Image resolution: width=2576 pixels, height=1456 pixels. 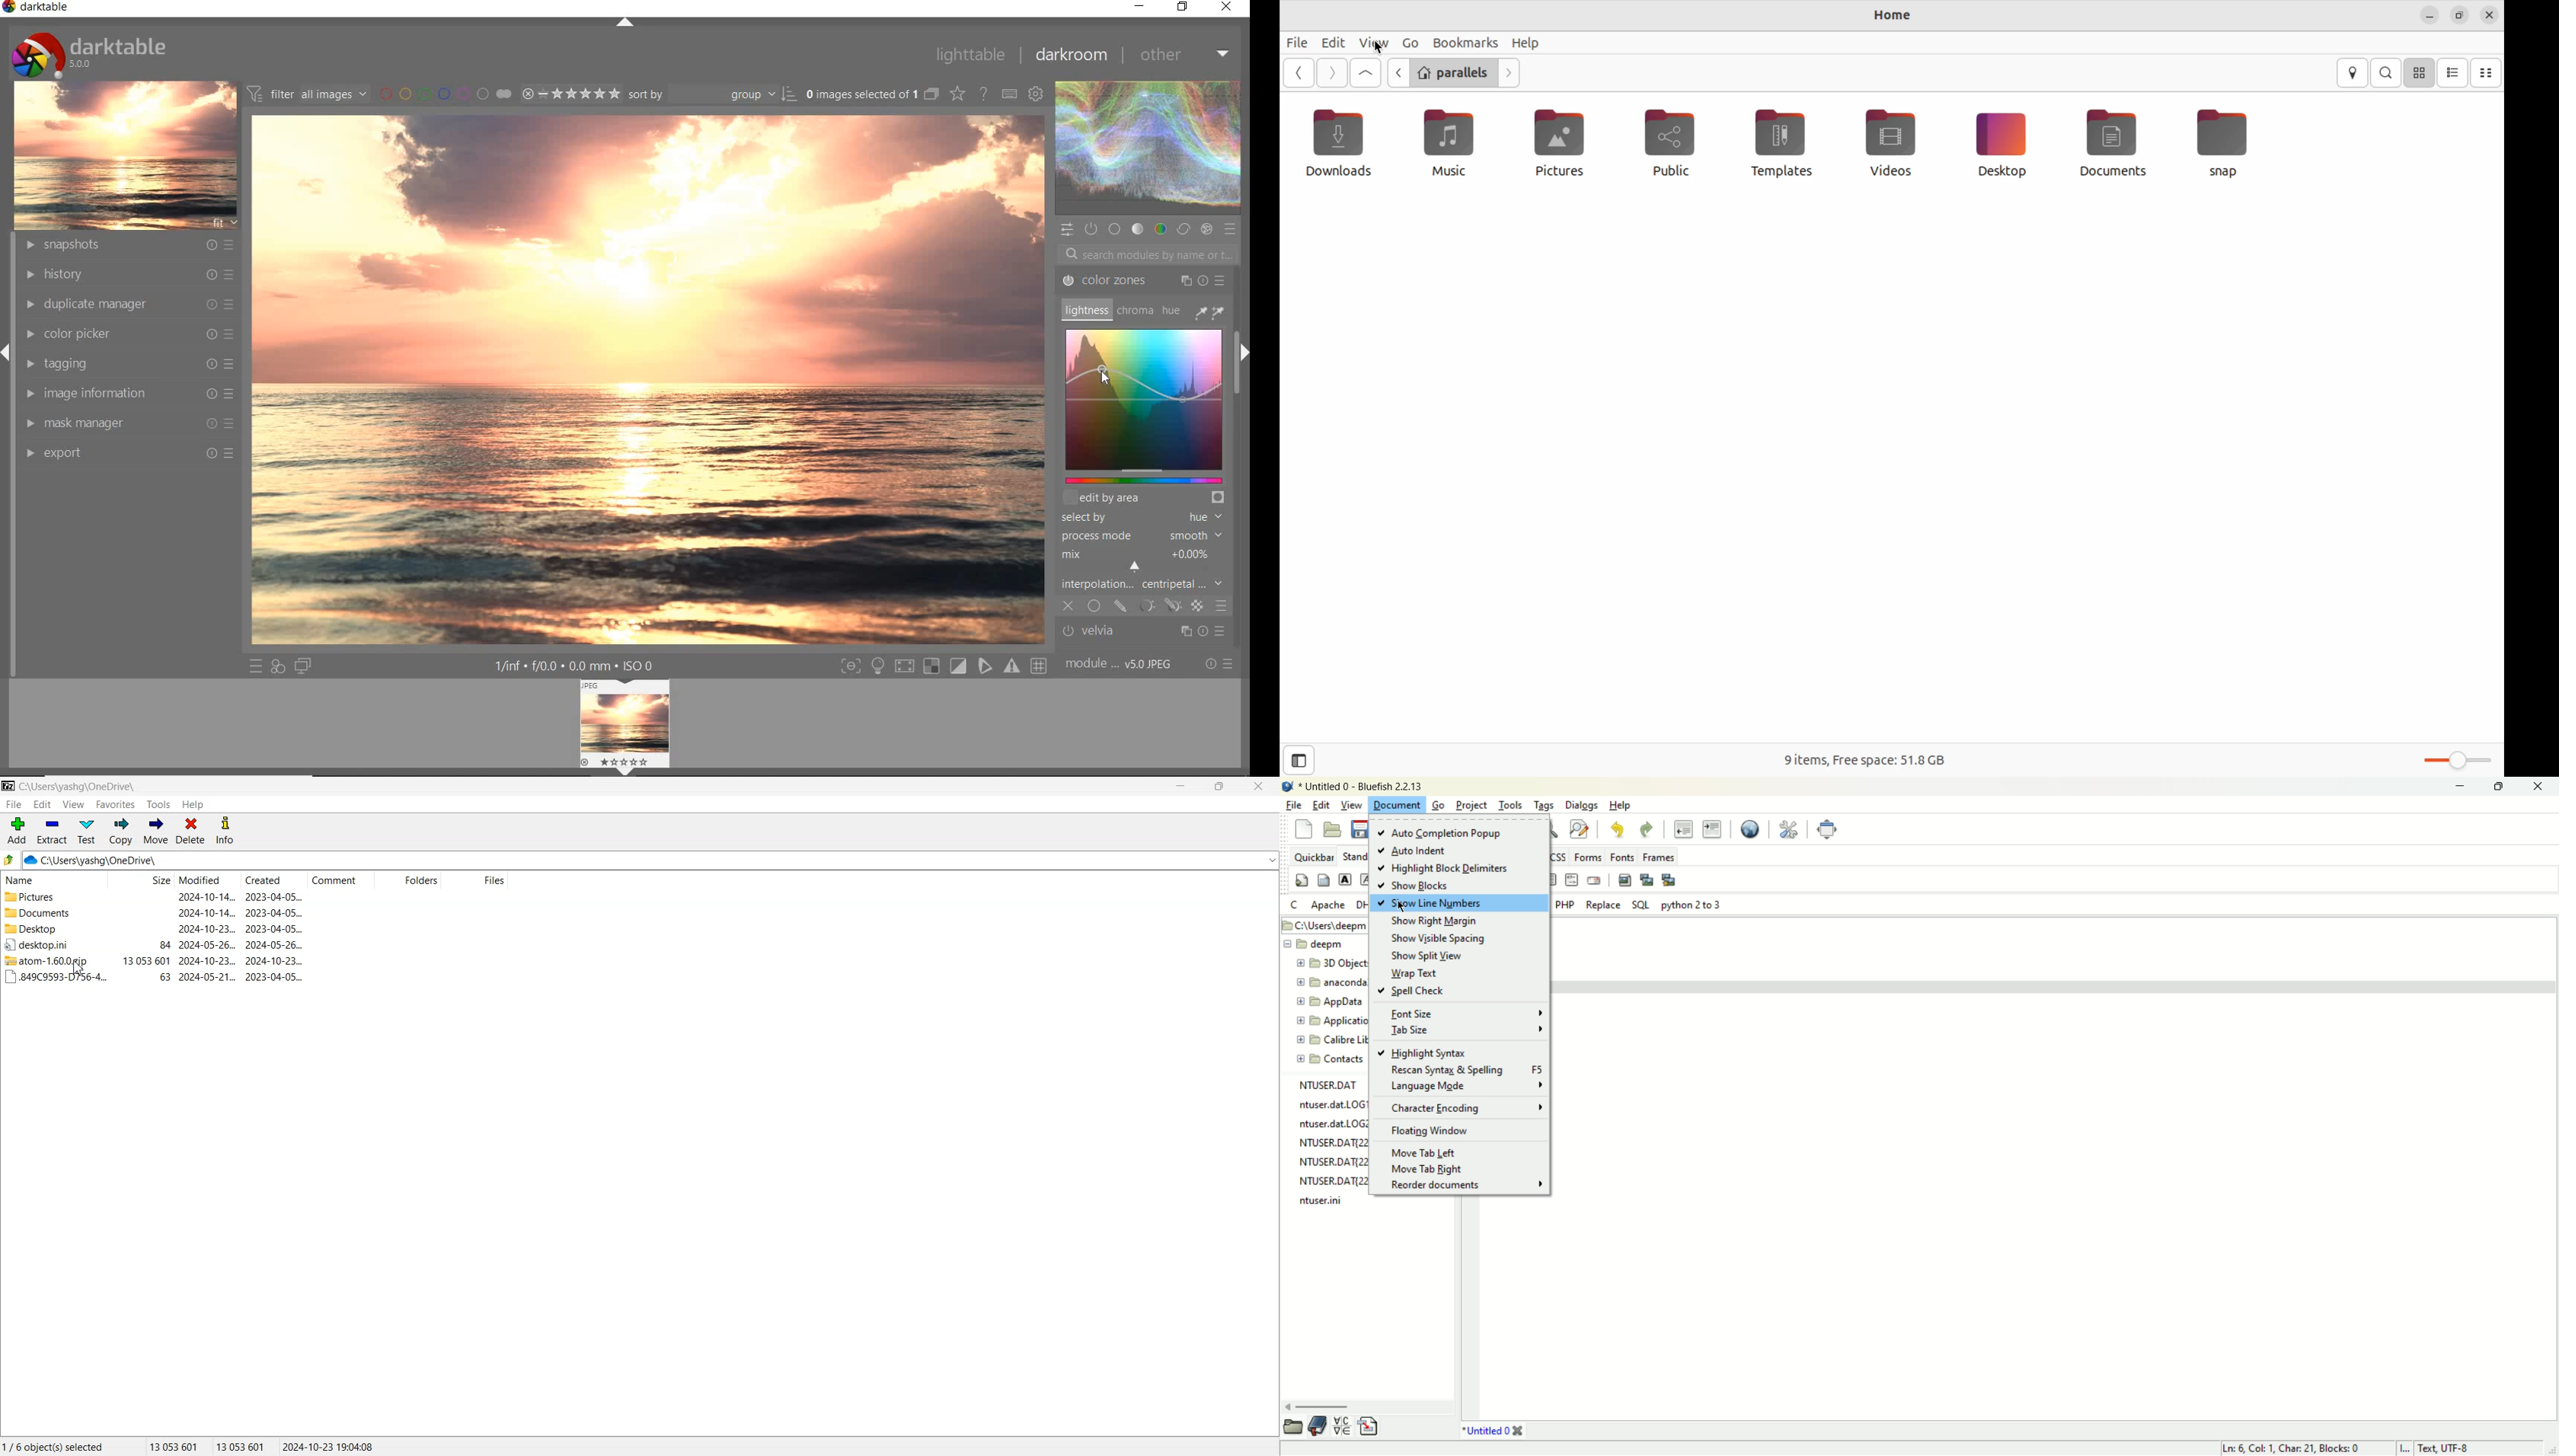 What do you see at coordinates (1435, 921) in the screenshot?
I see `show right margin` at bounding box center [1435, 921].